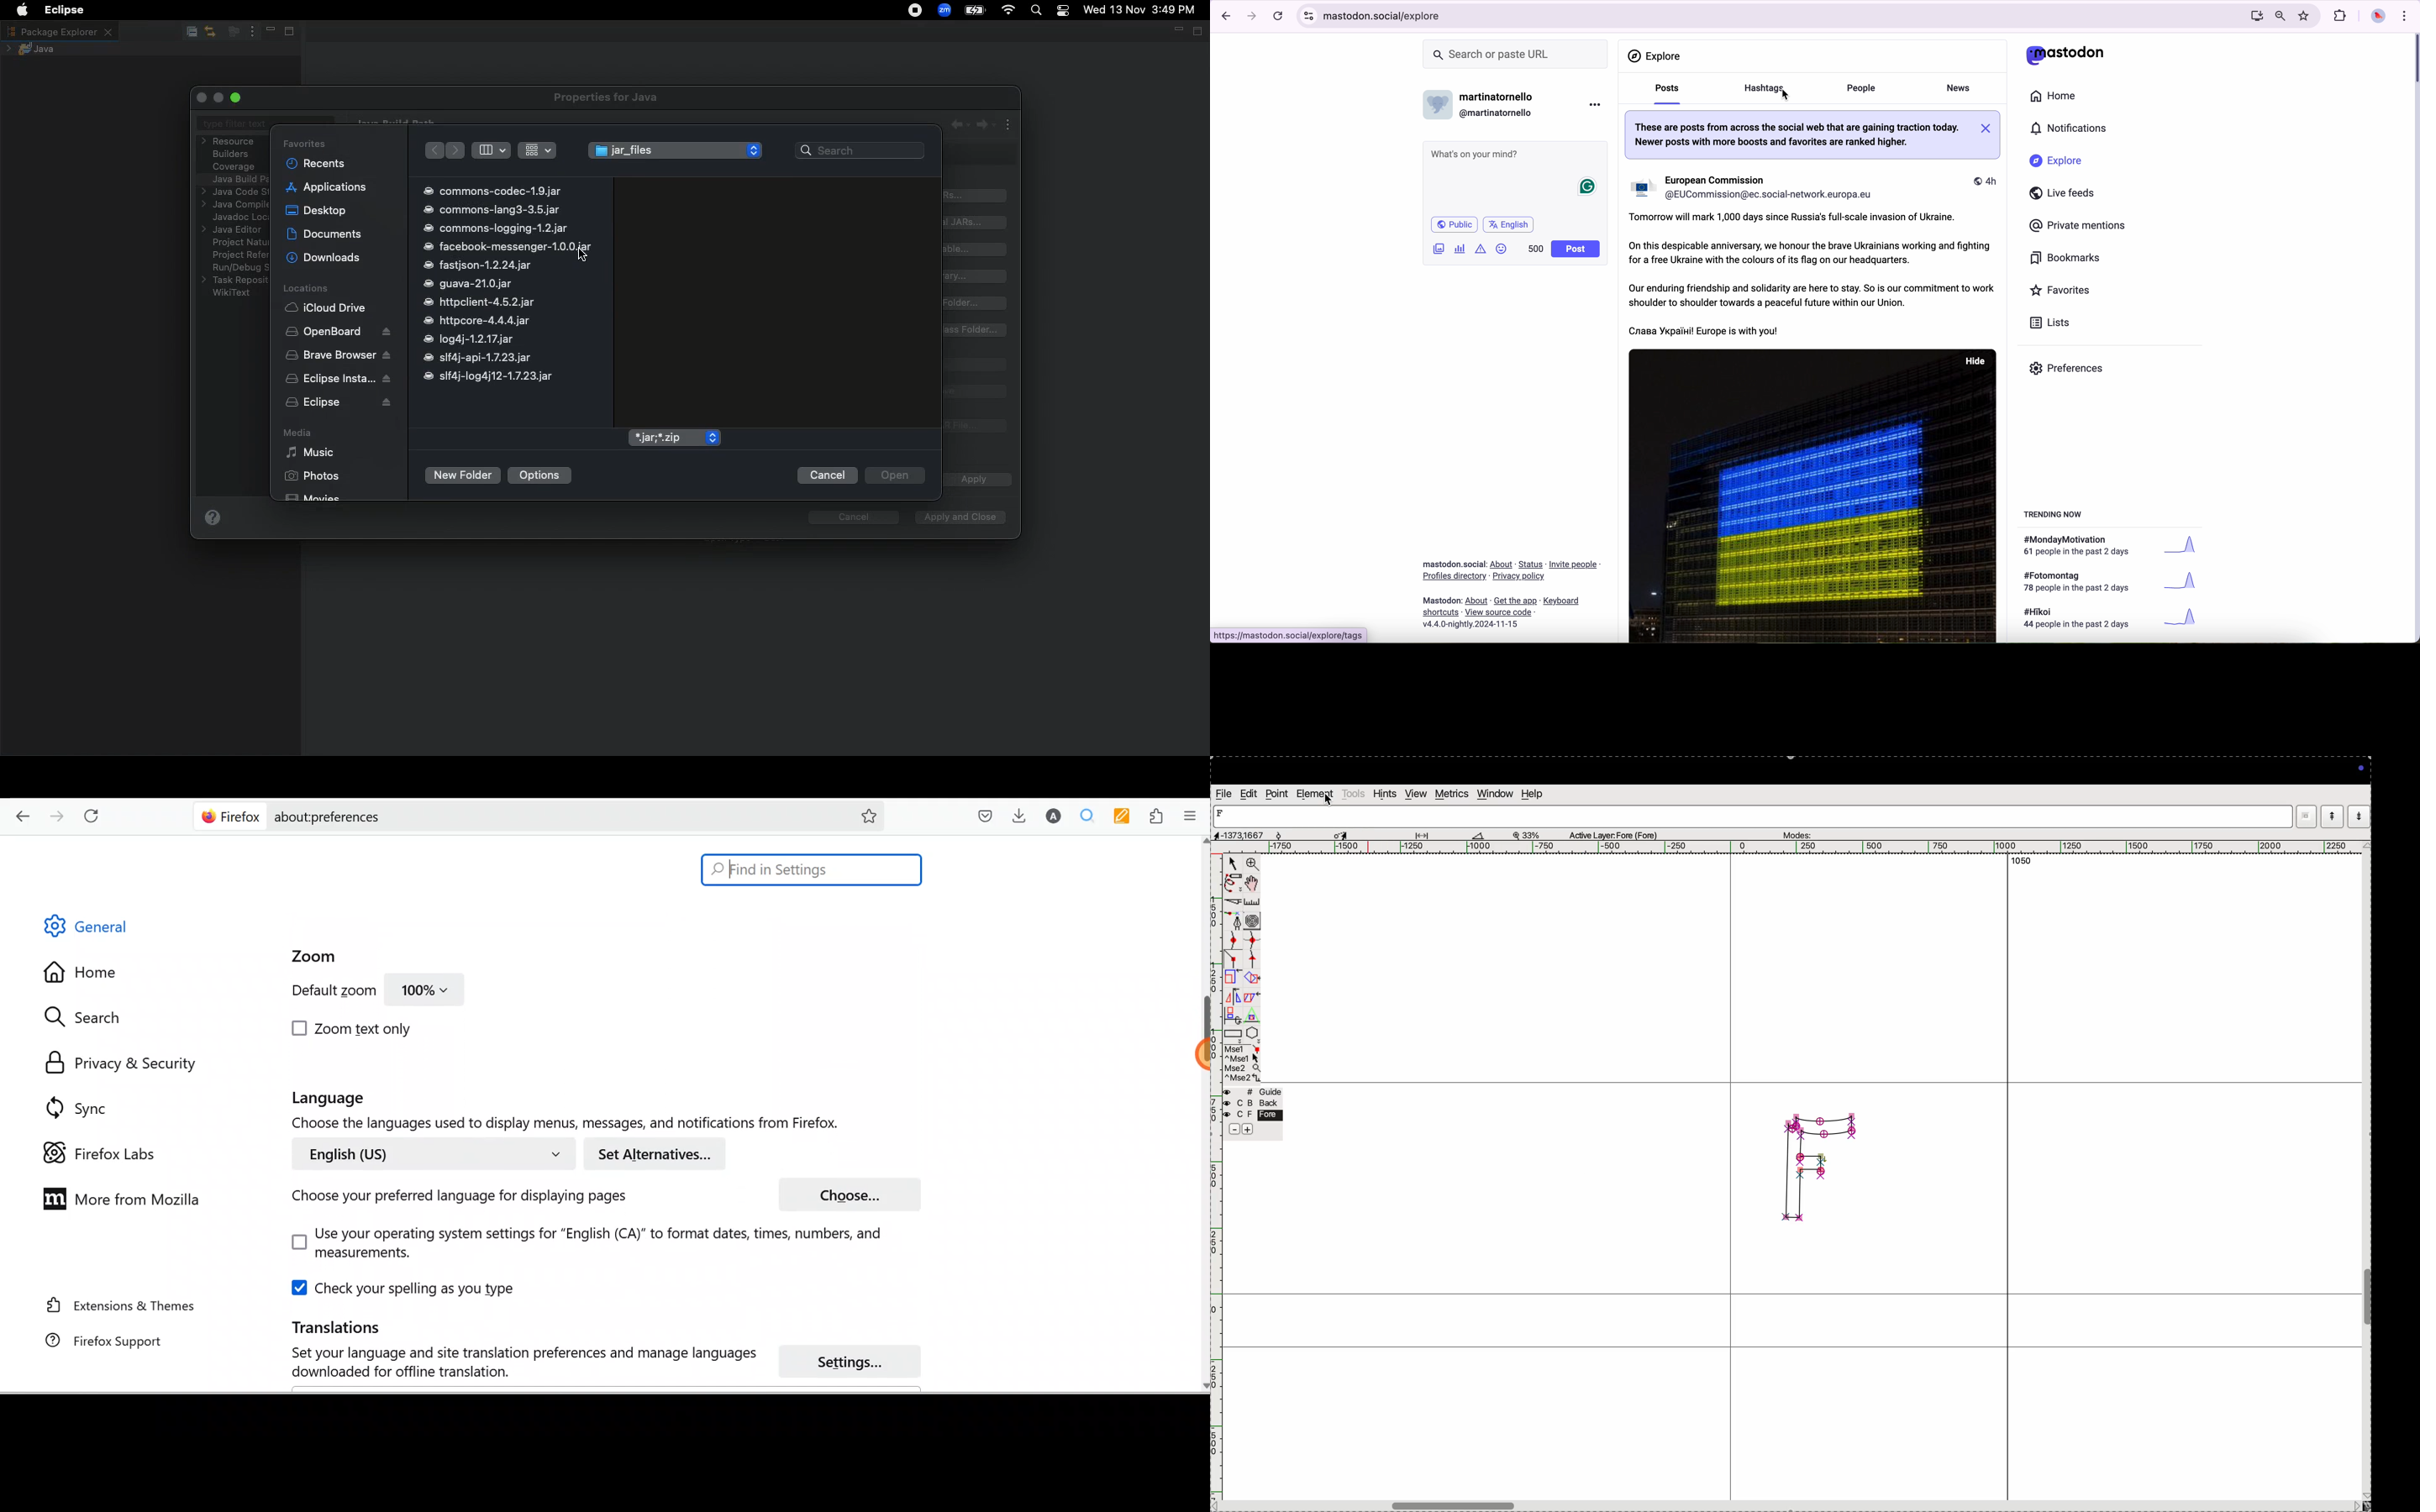  Describe the element at coordinates (1796, 833) in the screenshot. I see `modes` at that location.